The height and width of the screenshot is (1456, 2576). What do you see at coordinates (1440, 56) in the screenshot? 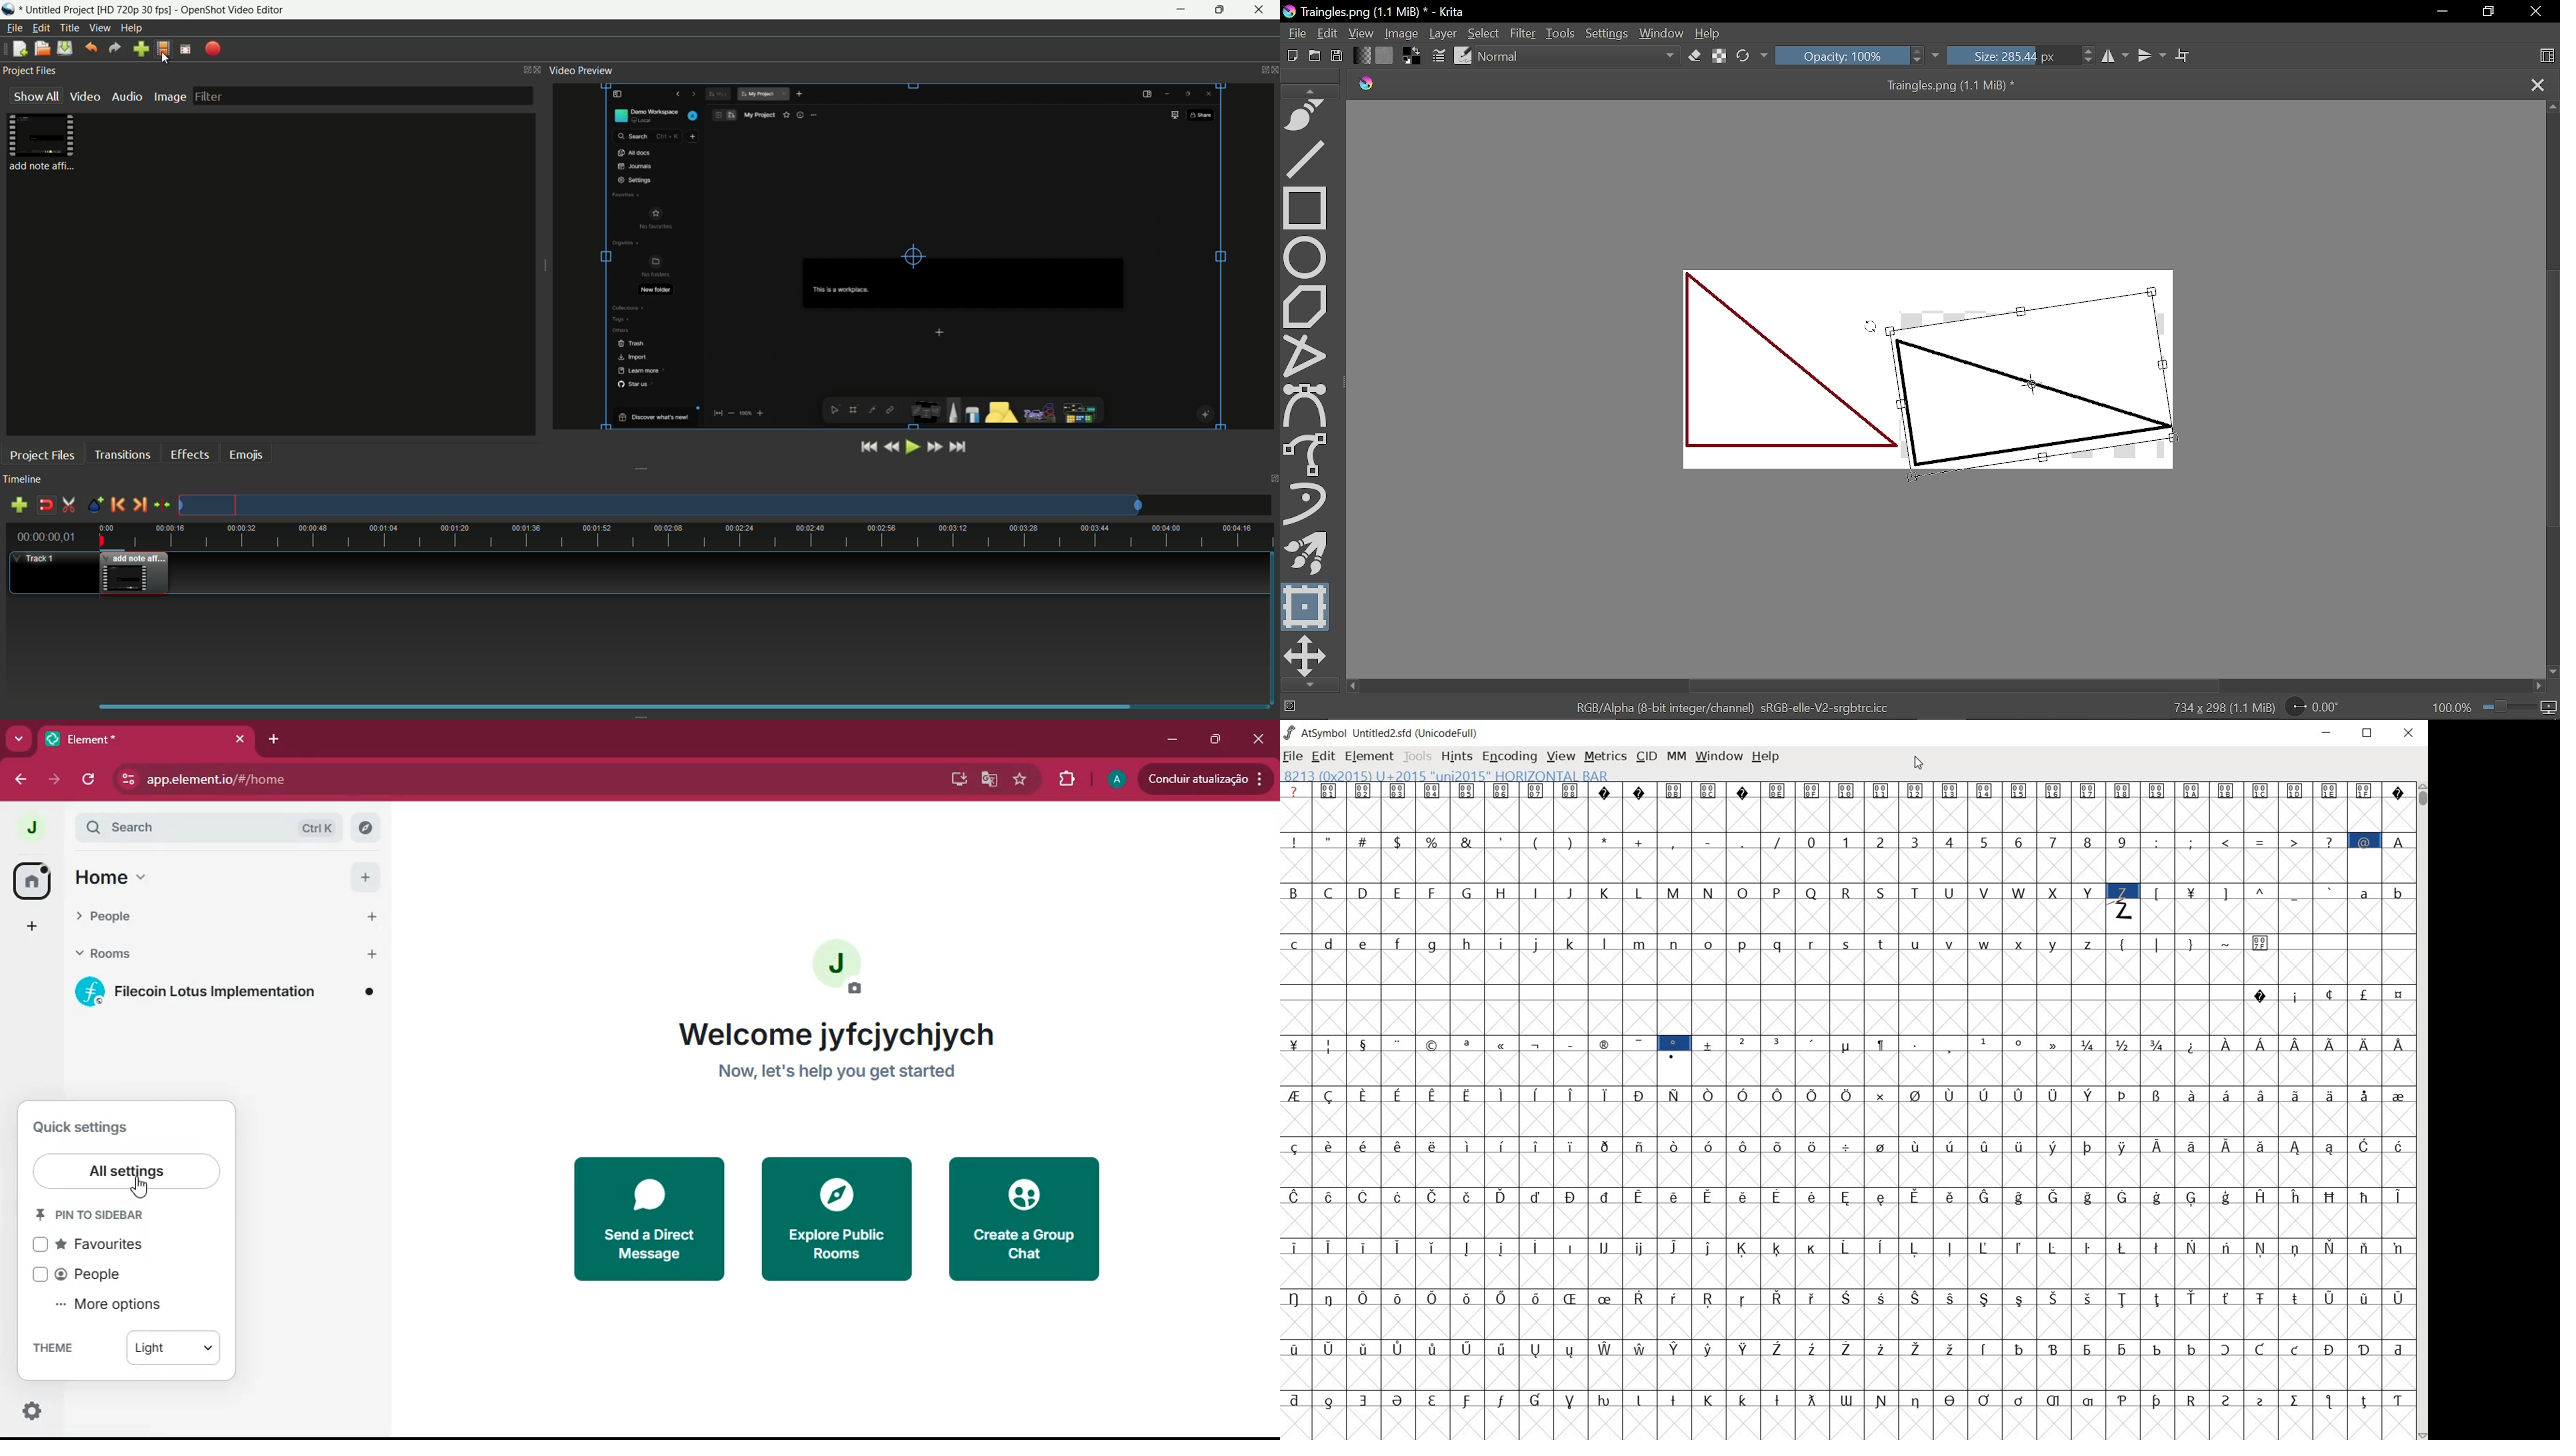
I see `Edit brush settings` at bounding box center [1440, 56].